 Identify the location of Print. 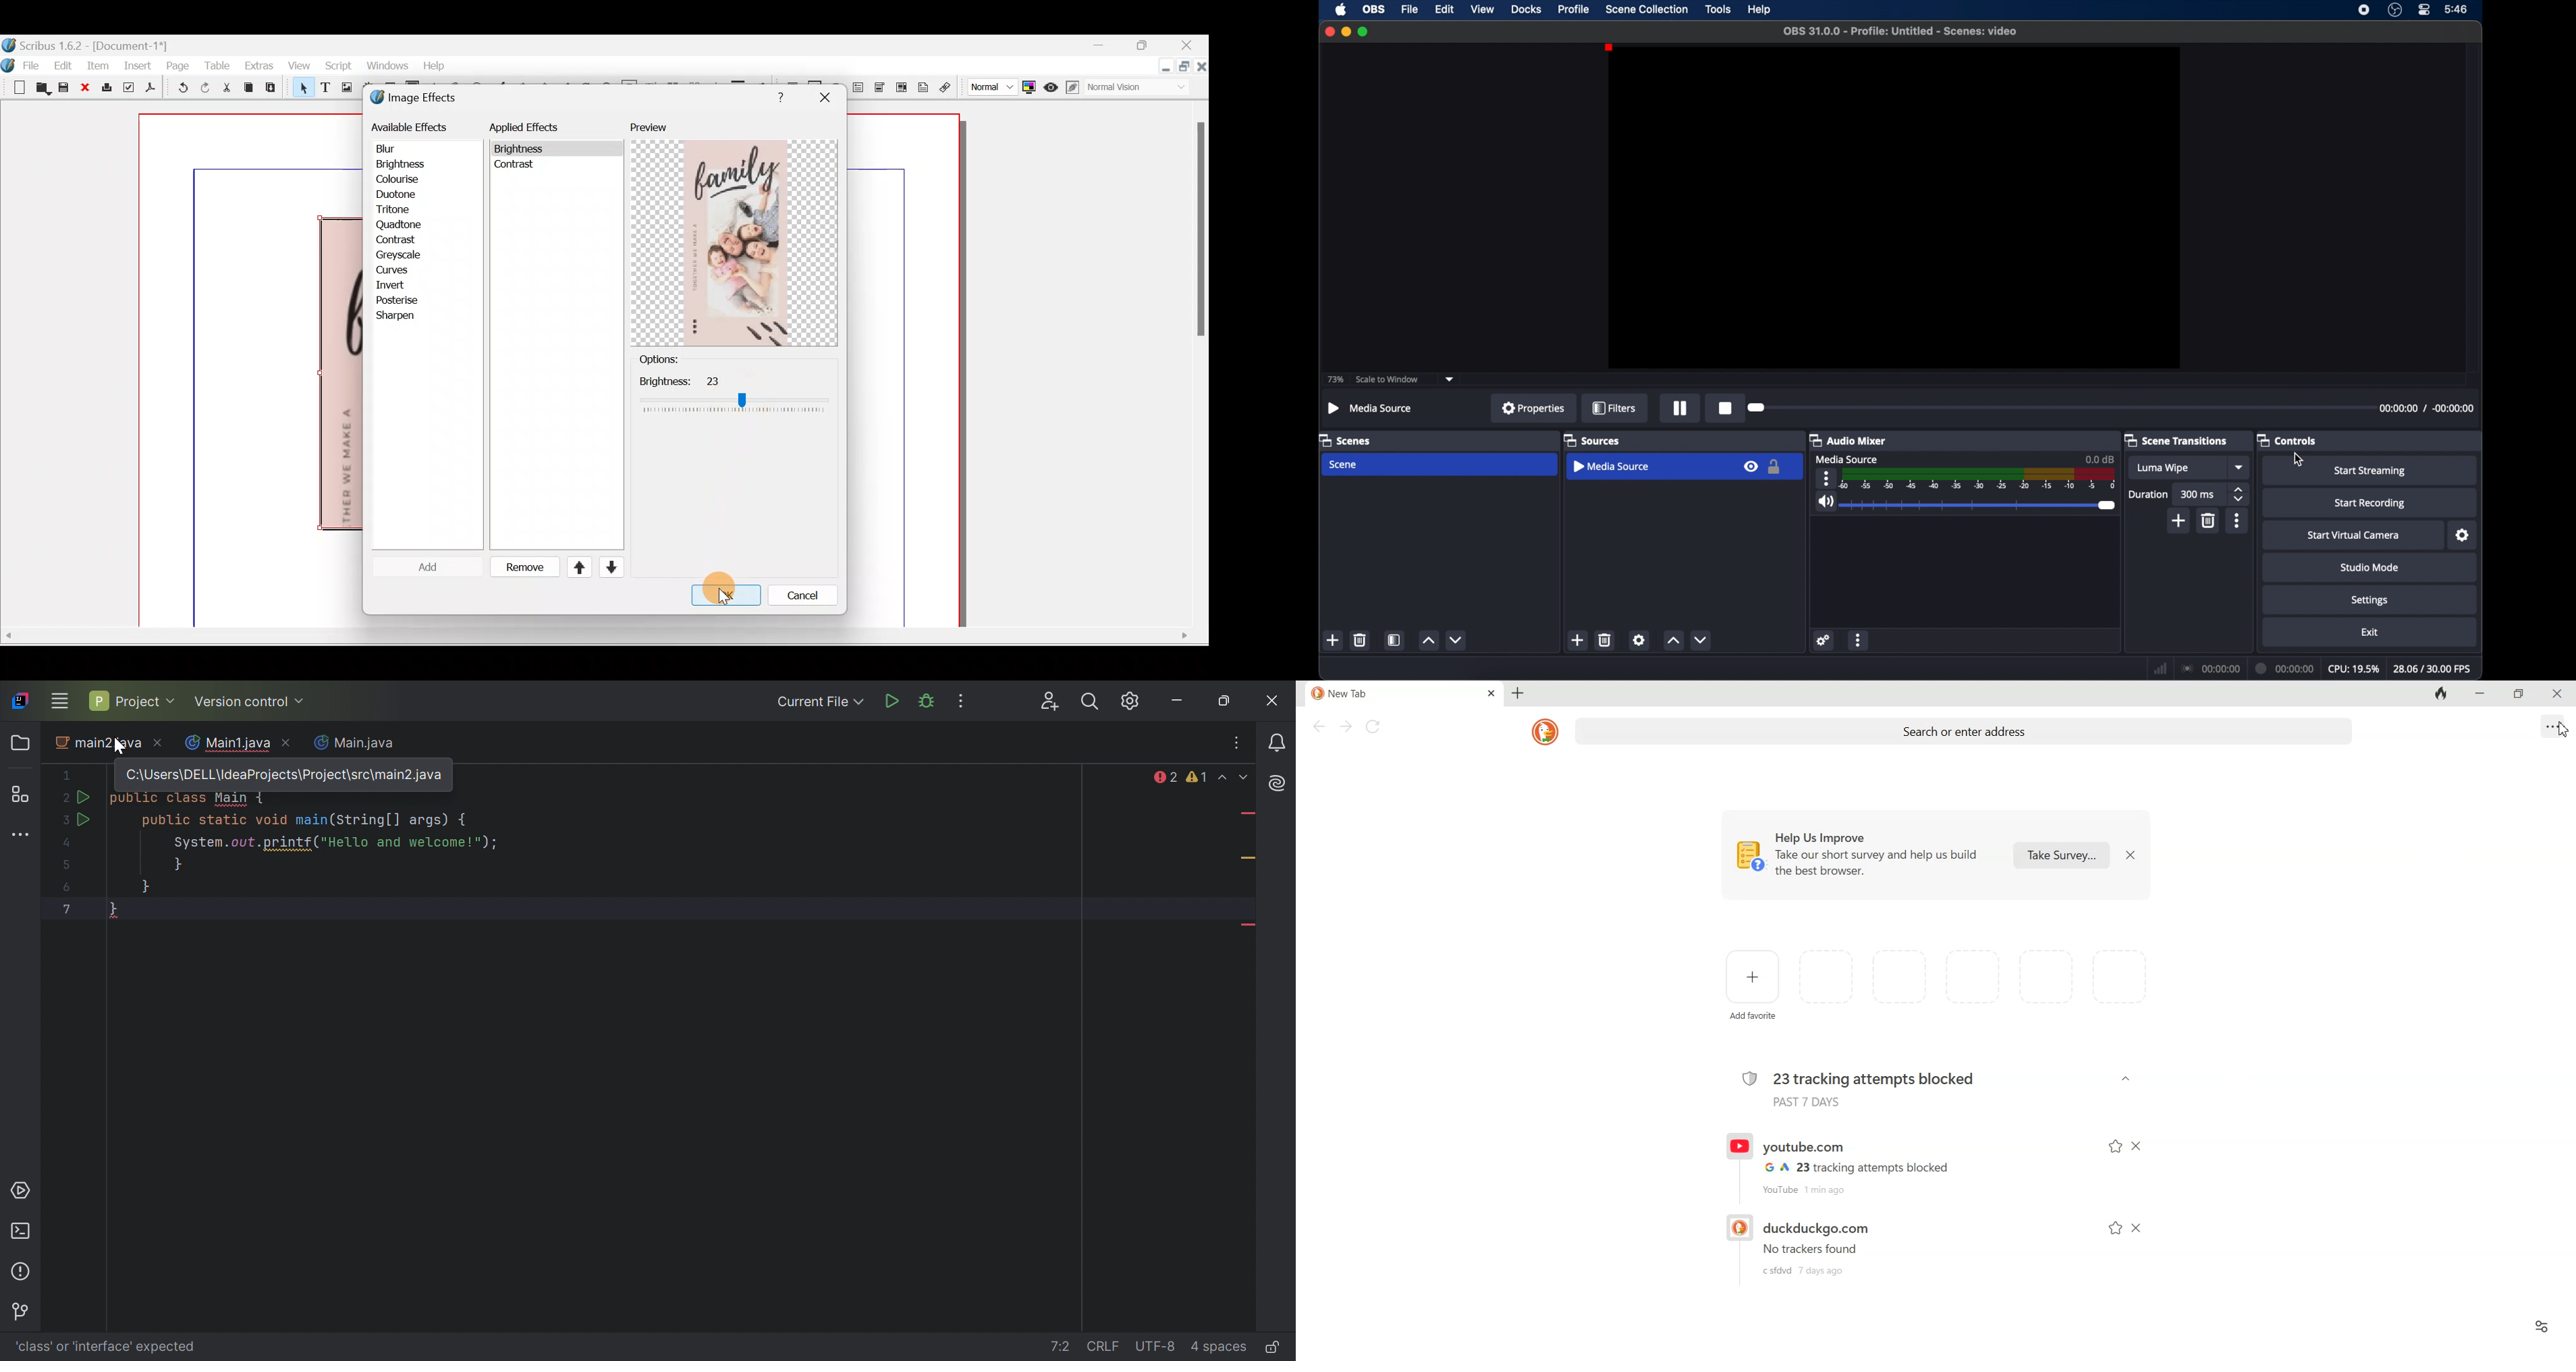
(105, 88).